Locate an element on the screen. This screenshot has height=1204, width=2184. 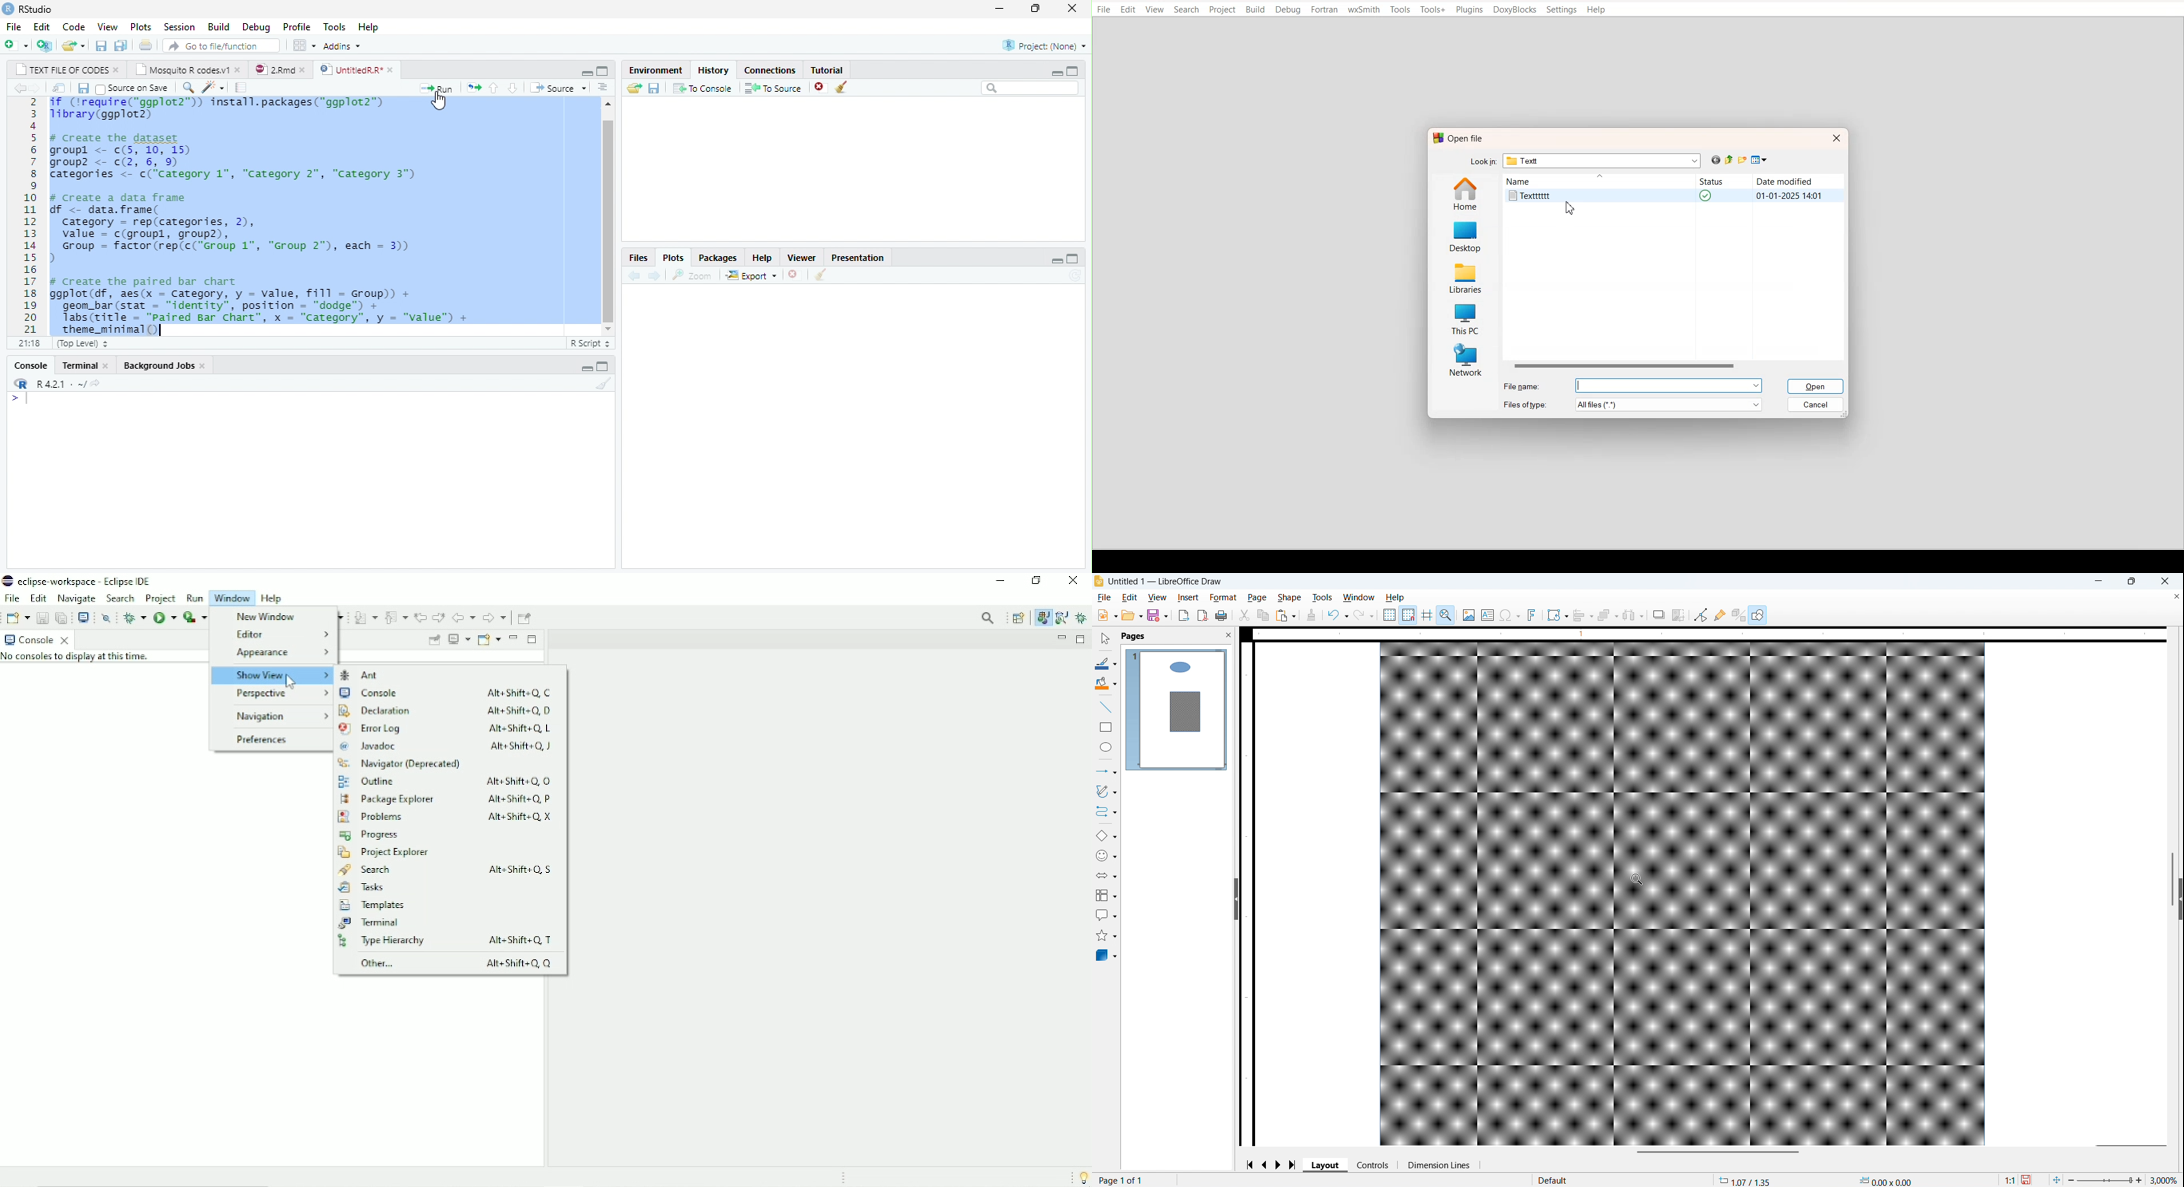
new file is located at coordinates (15, 45).